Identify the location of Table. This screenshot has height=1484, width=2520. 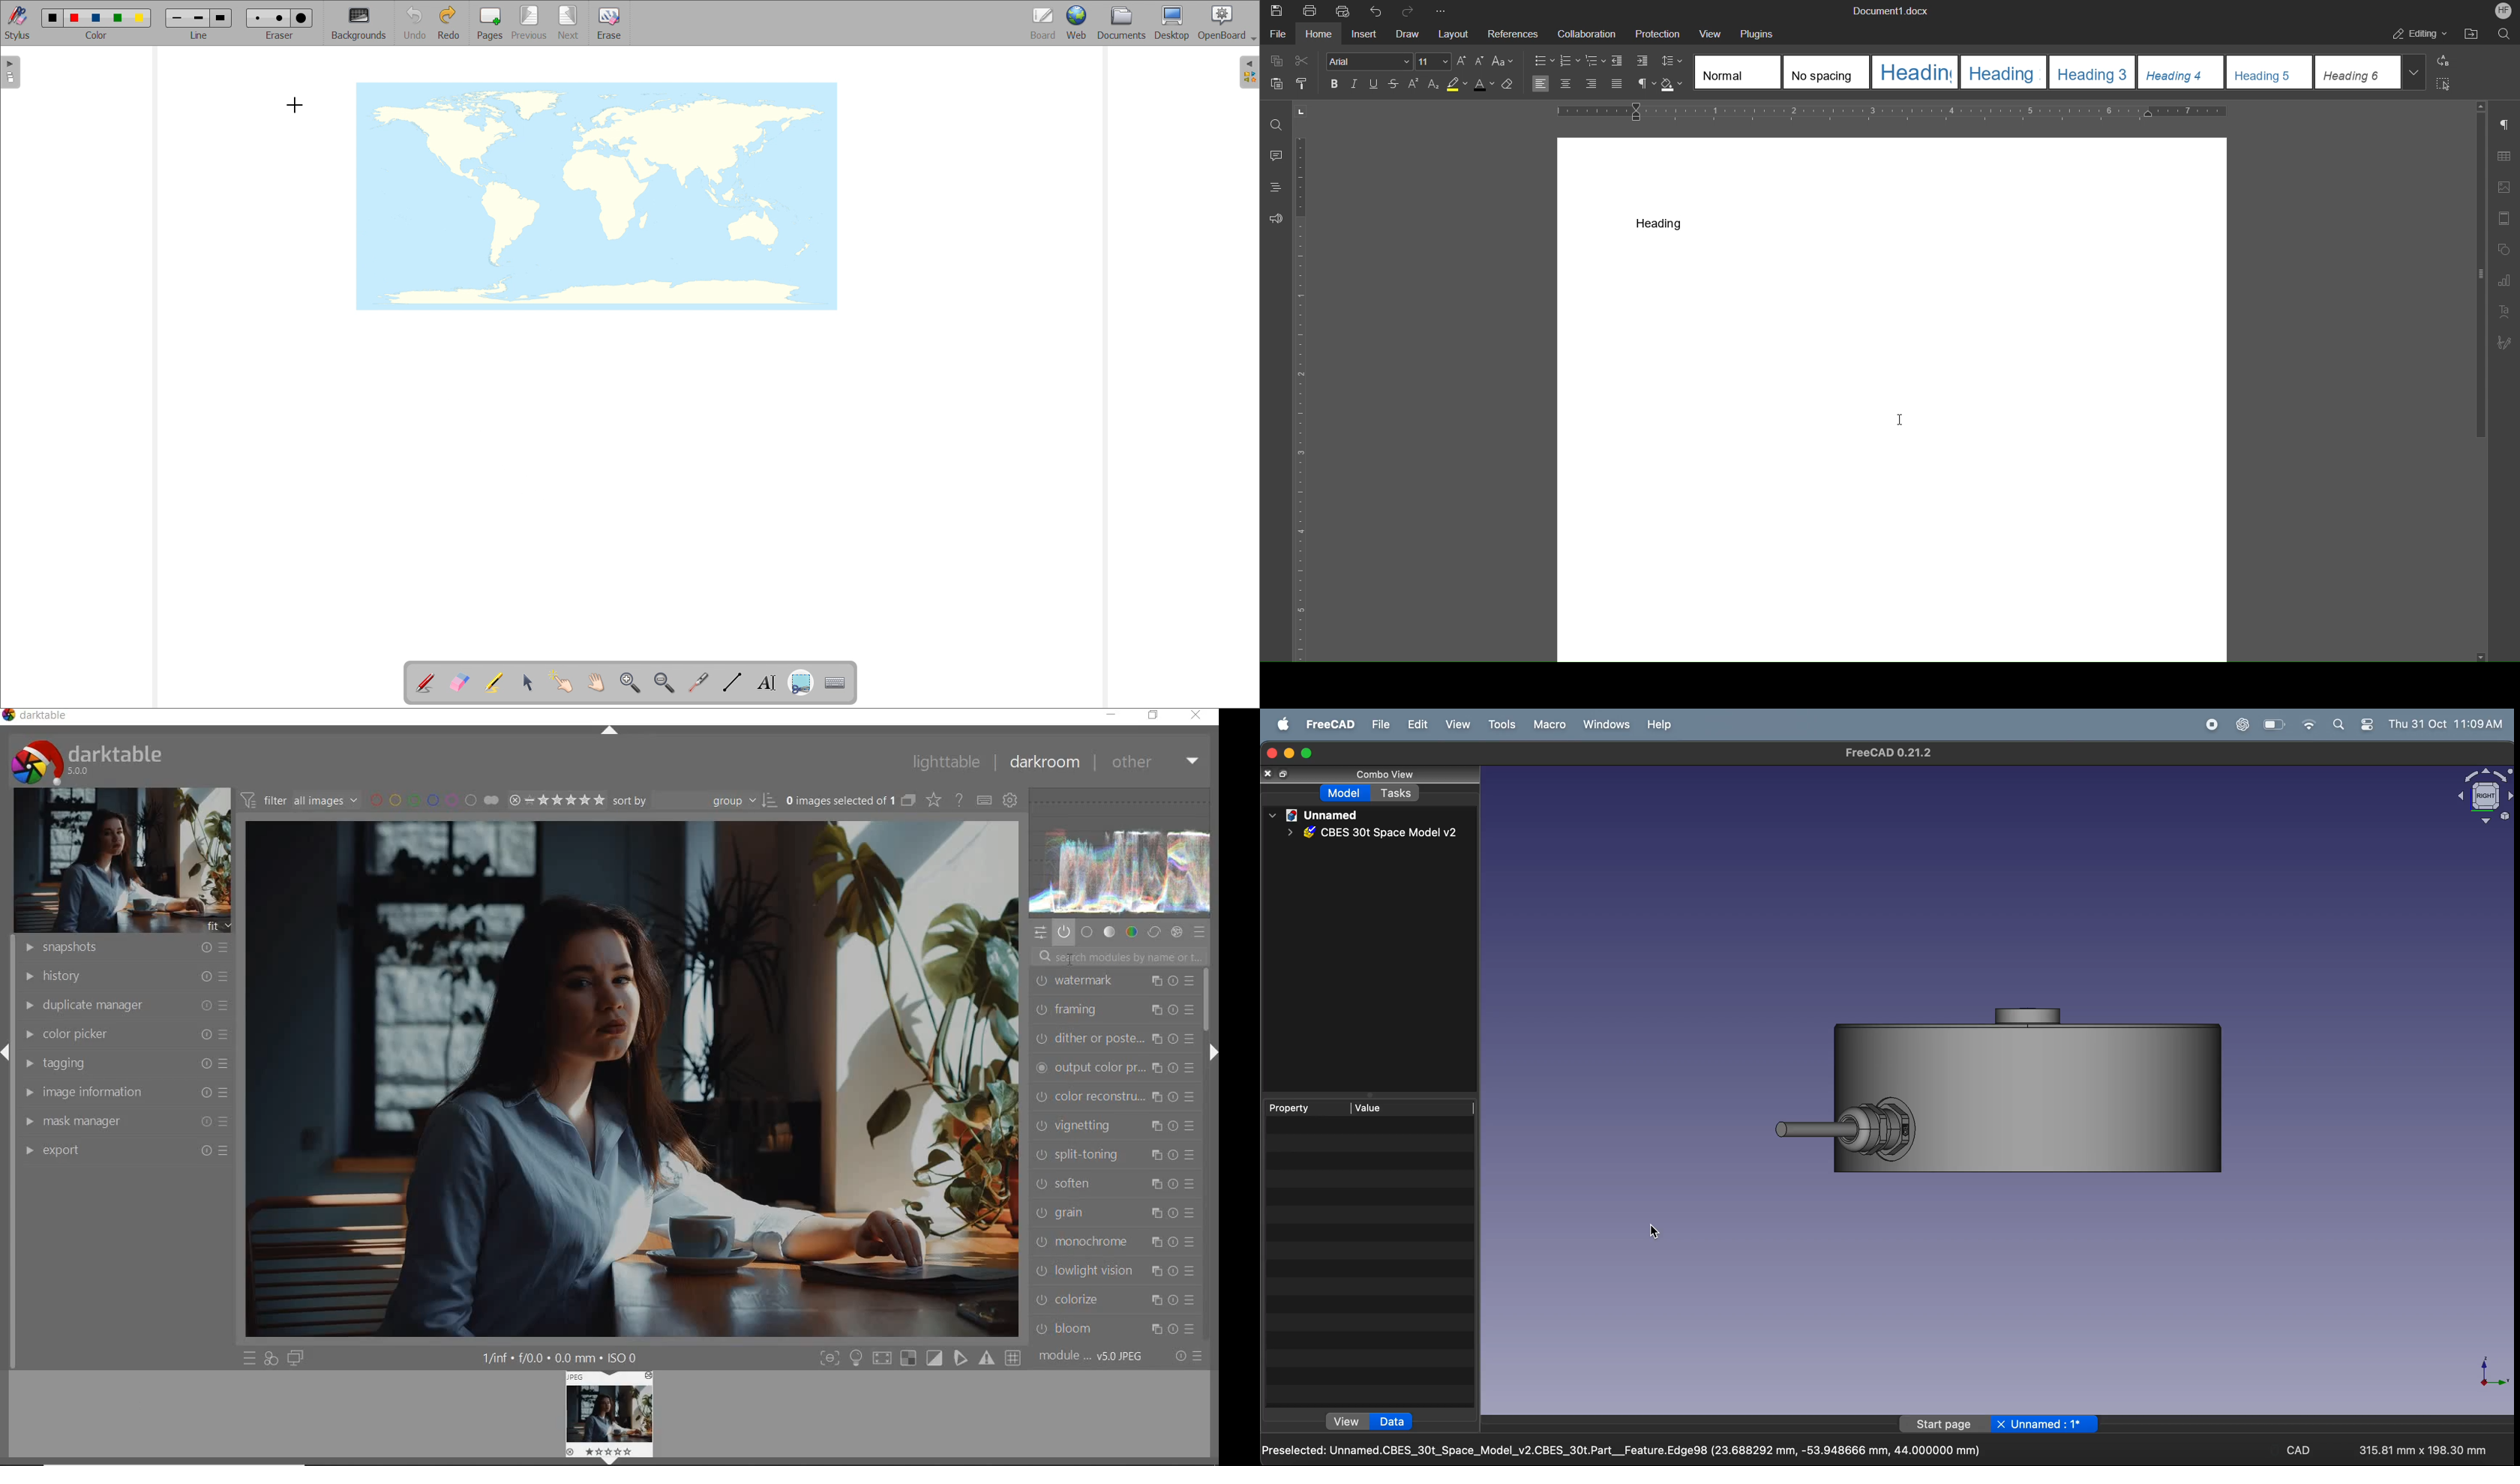
(2504, 157).